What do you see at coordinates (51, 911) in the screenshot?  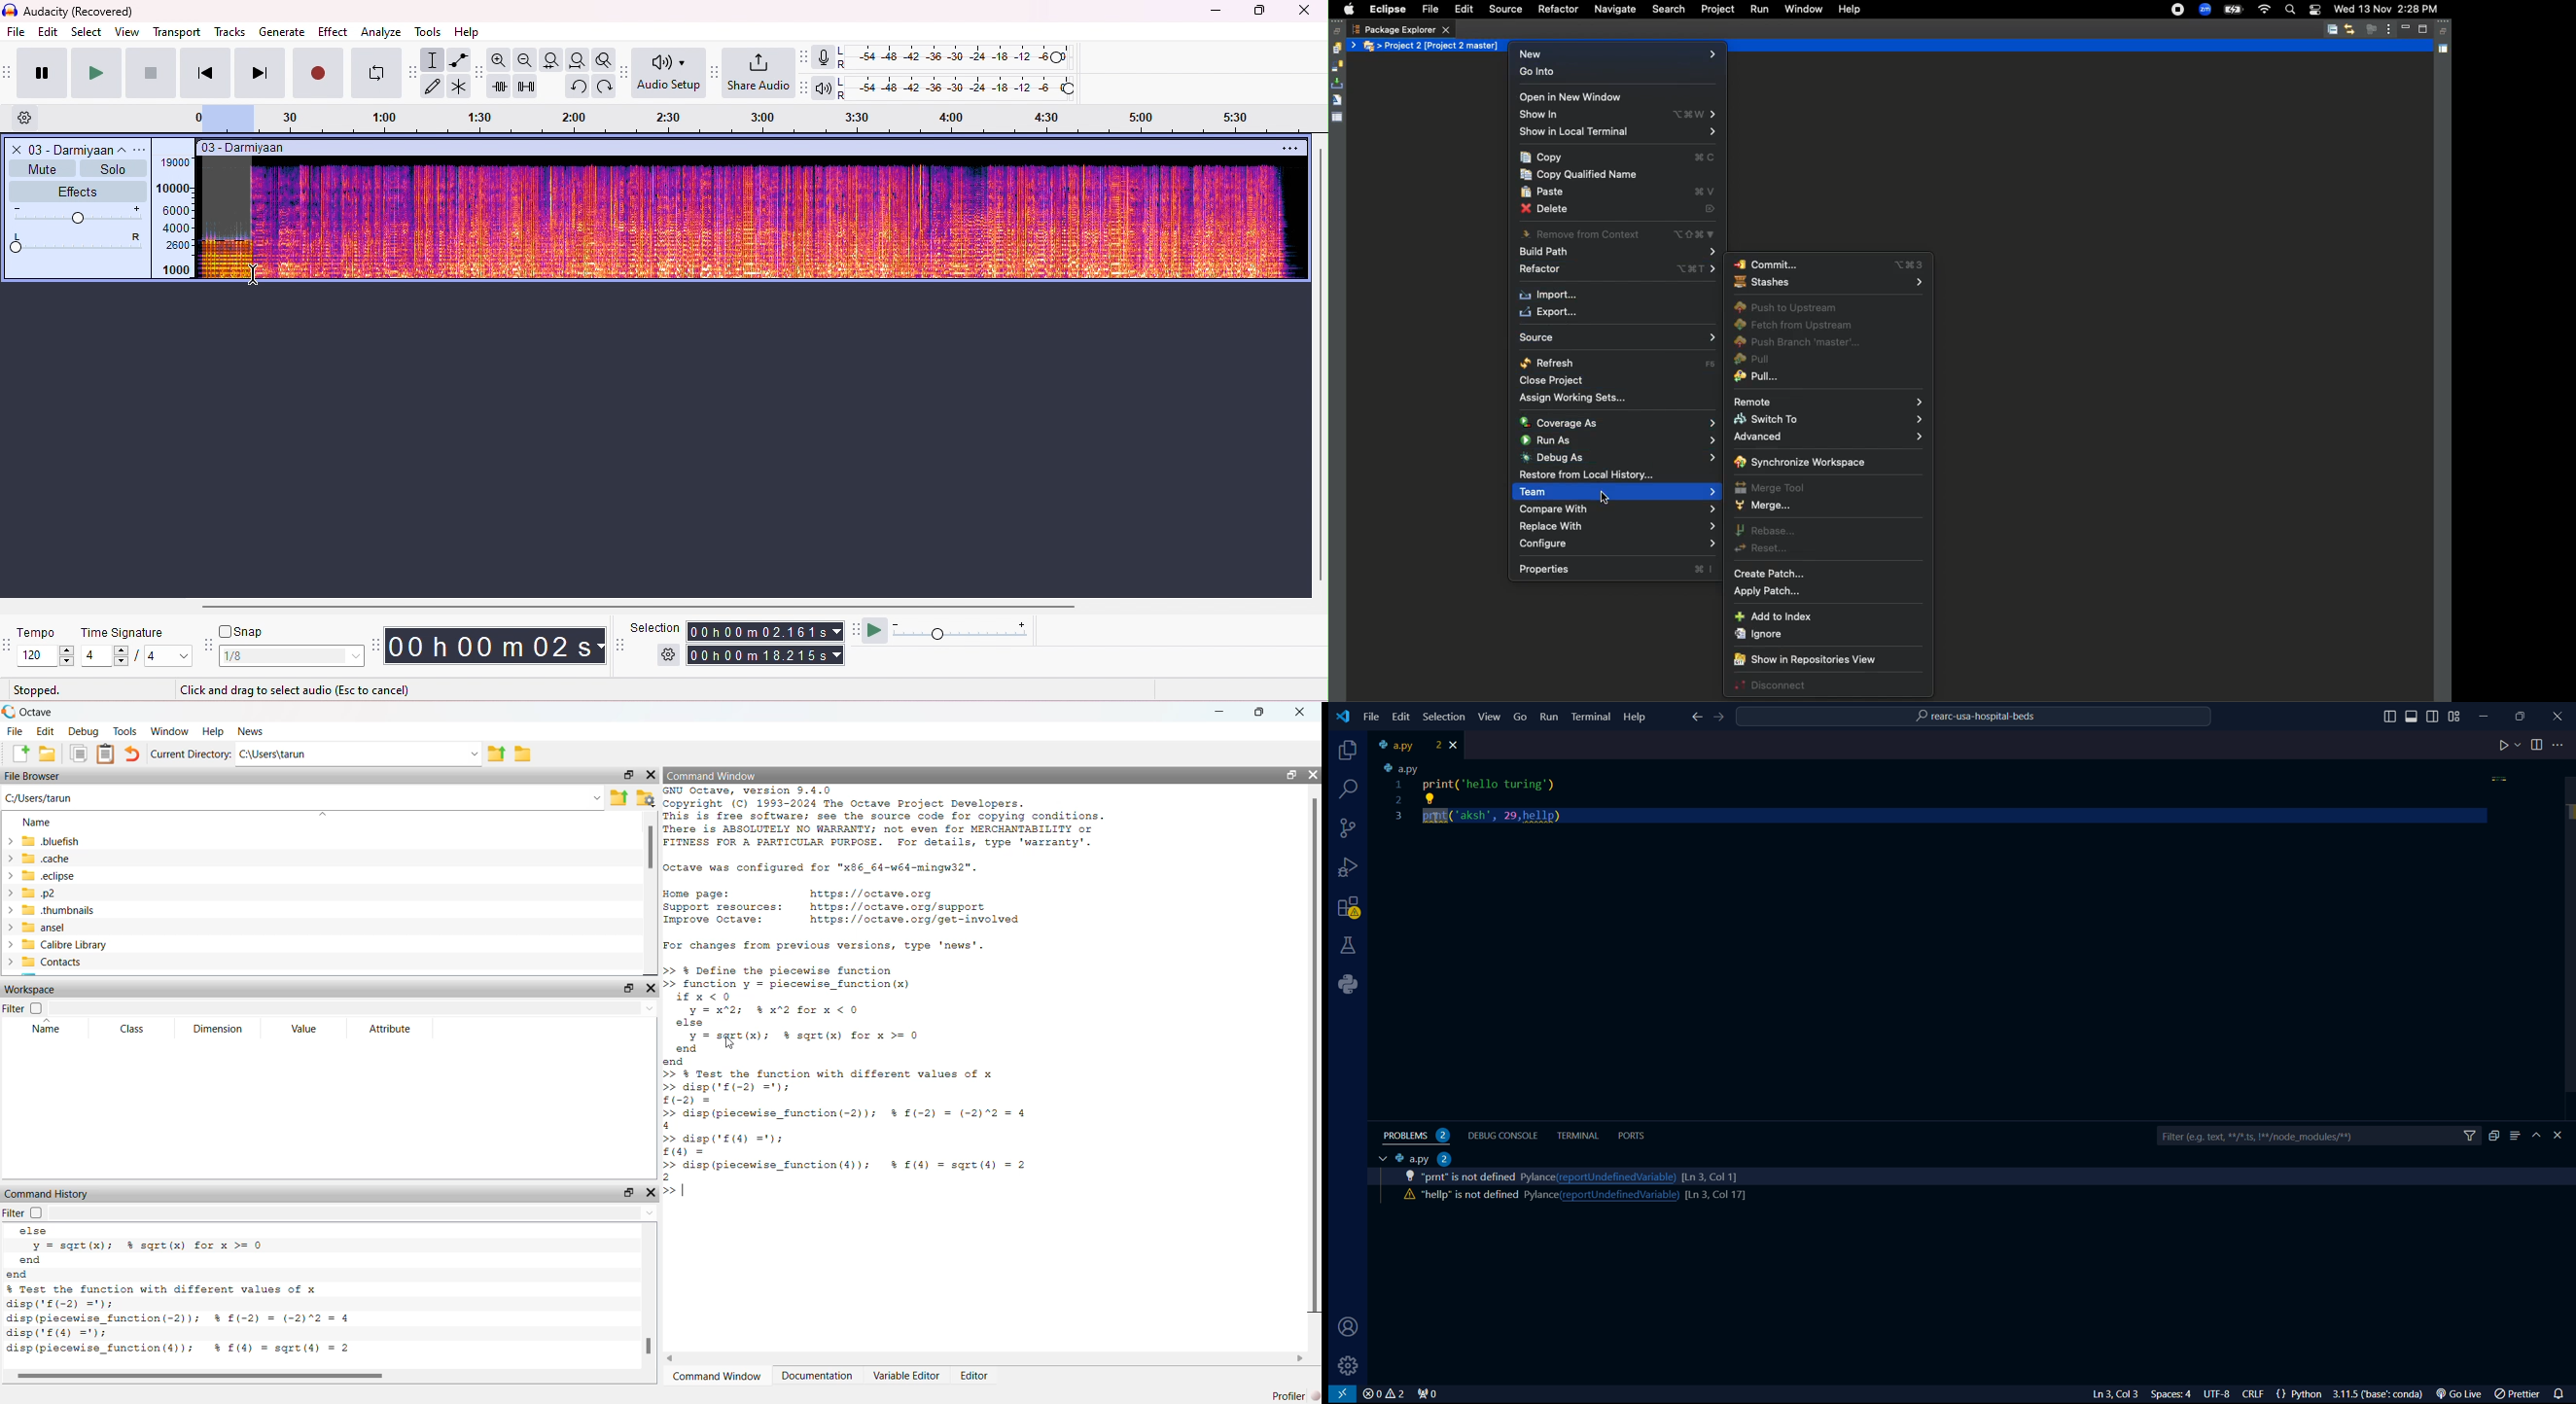 I see `>  thumbnails` at bounding box center [51, 911].